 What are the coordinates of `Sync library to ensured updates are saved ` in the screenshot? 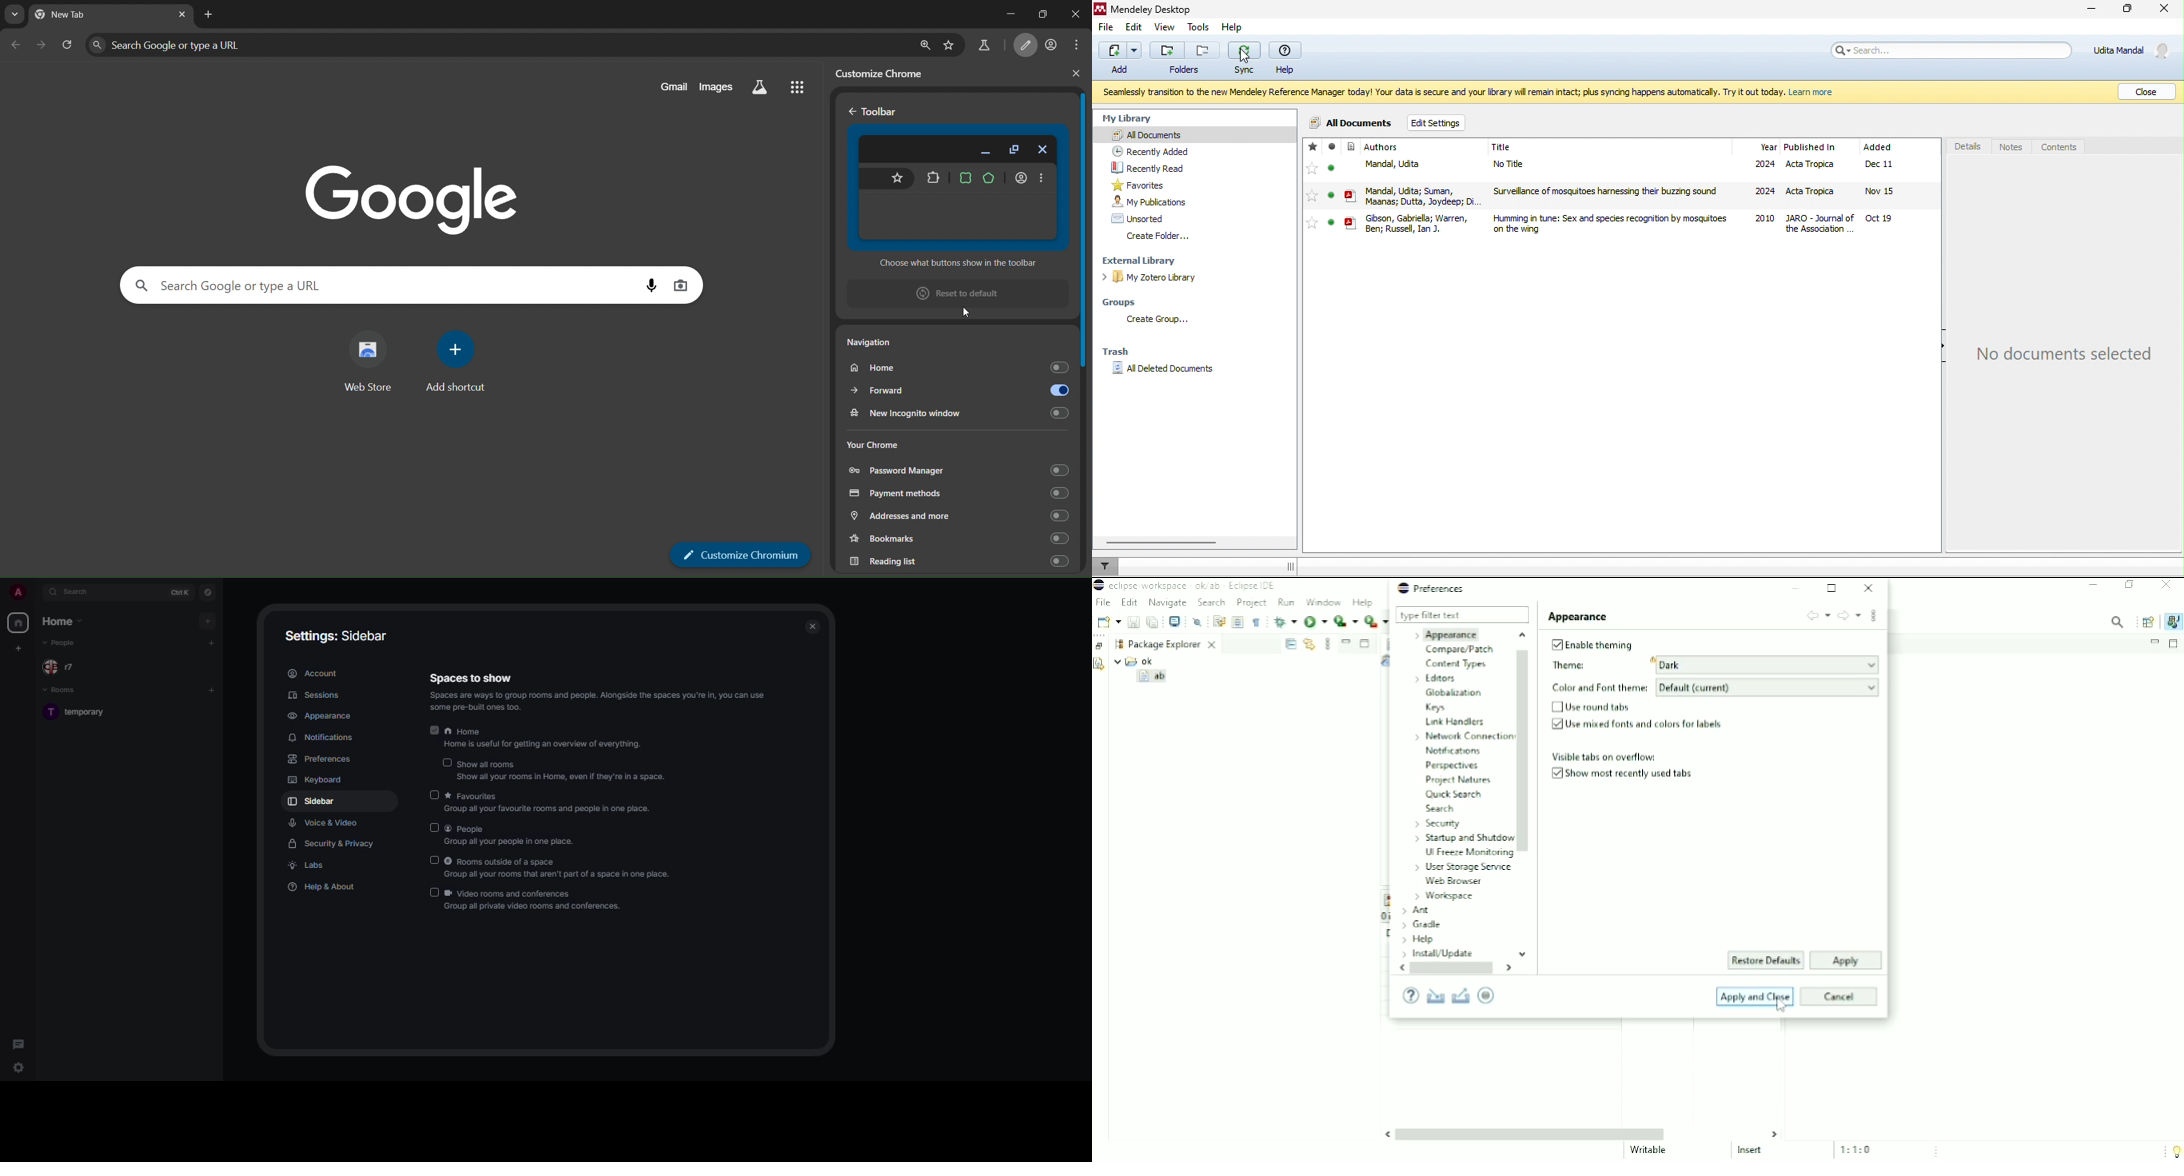 It's located at (1485, 94).